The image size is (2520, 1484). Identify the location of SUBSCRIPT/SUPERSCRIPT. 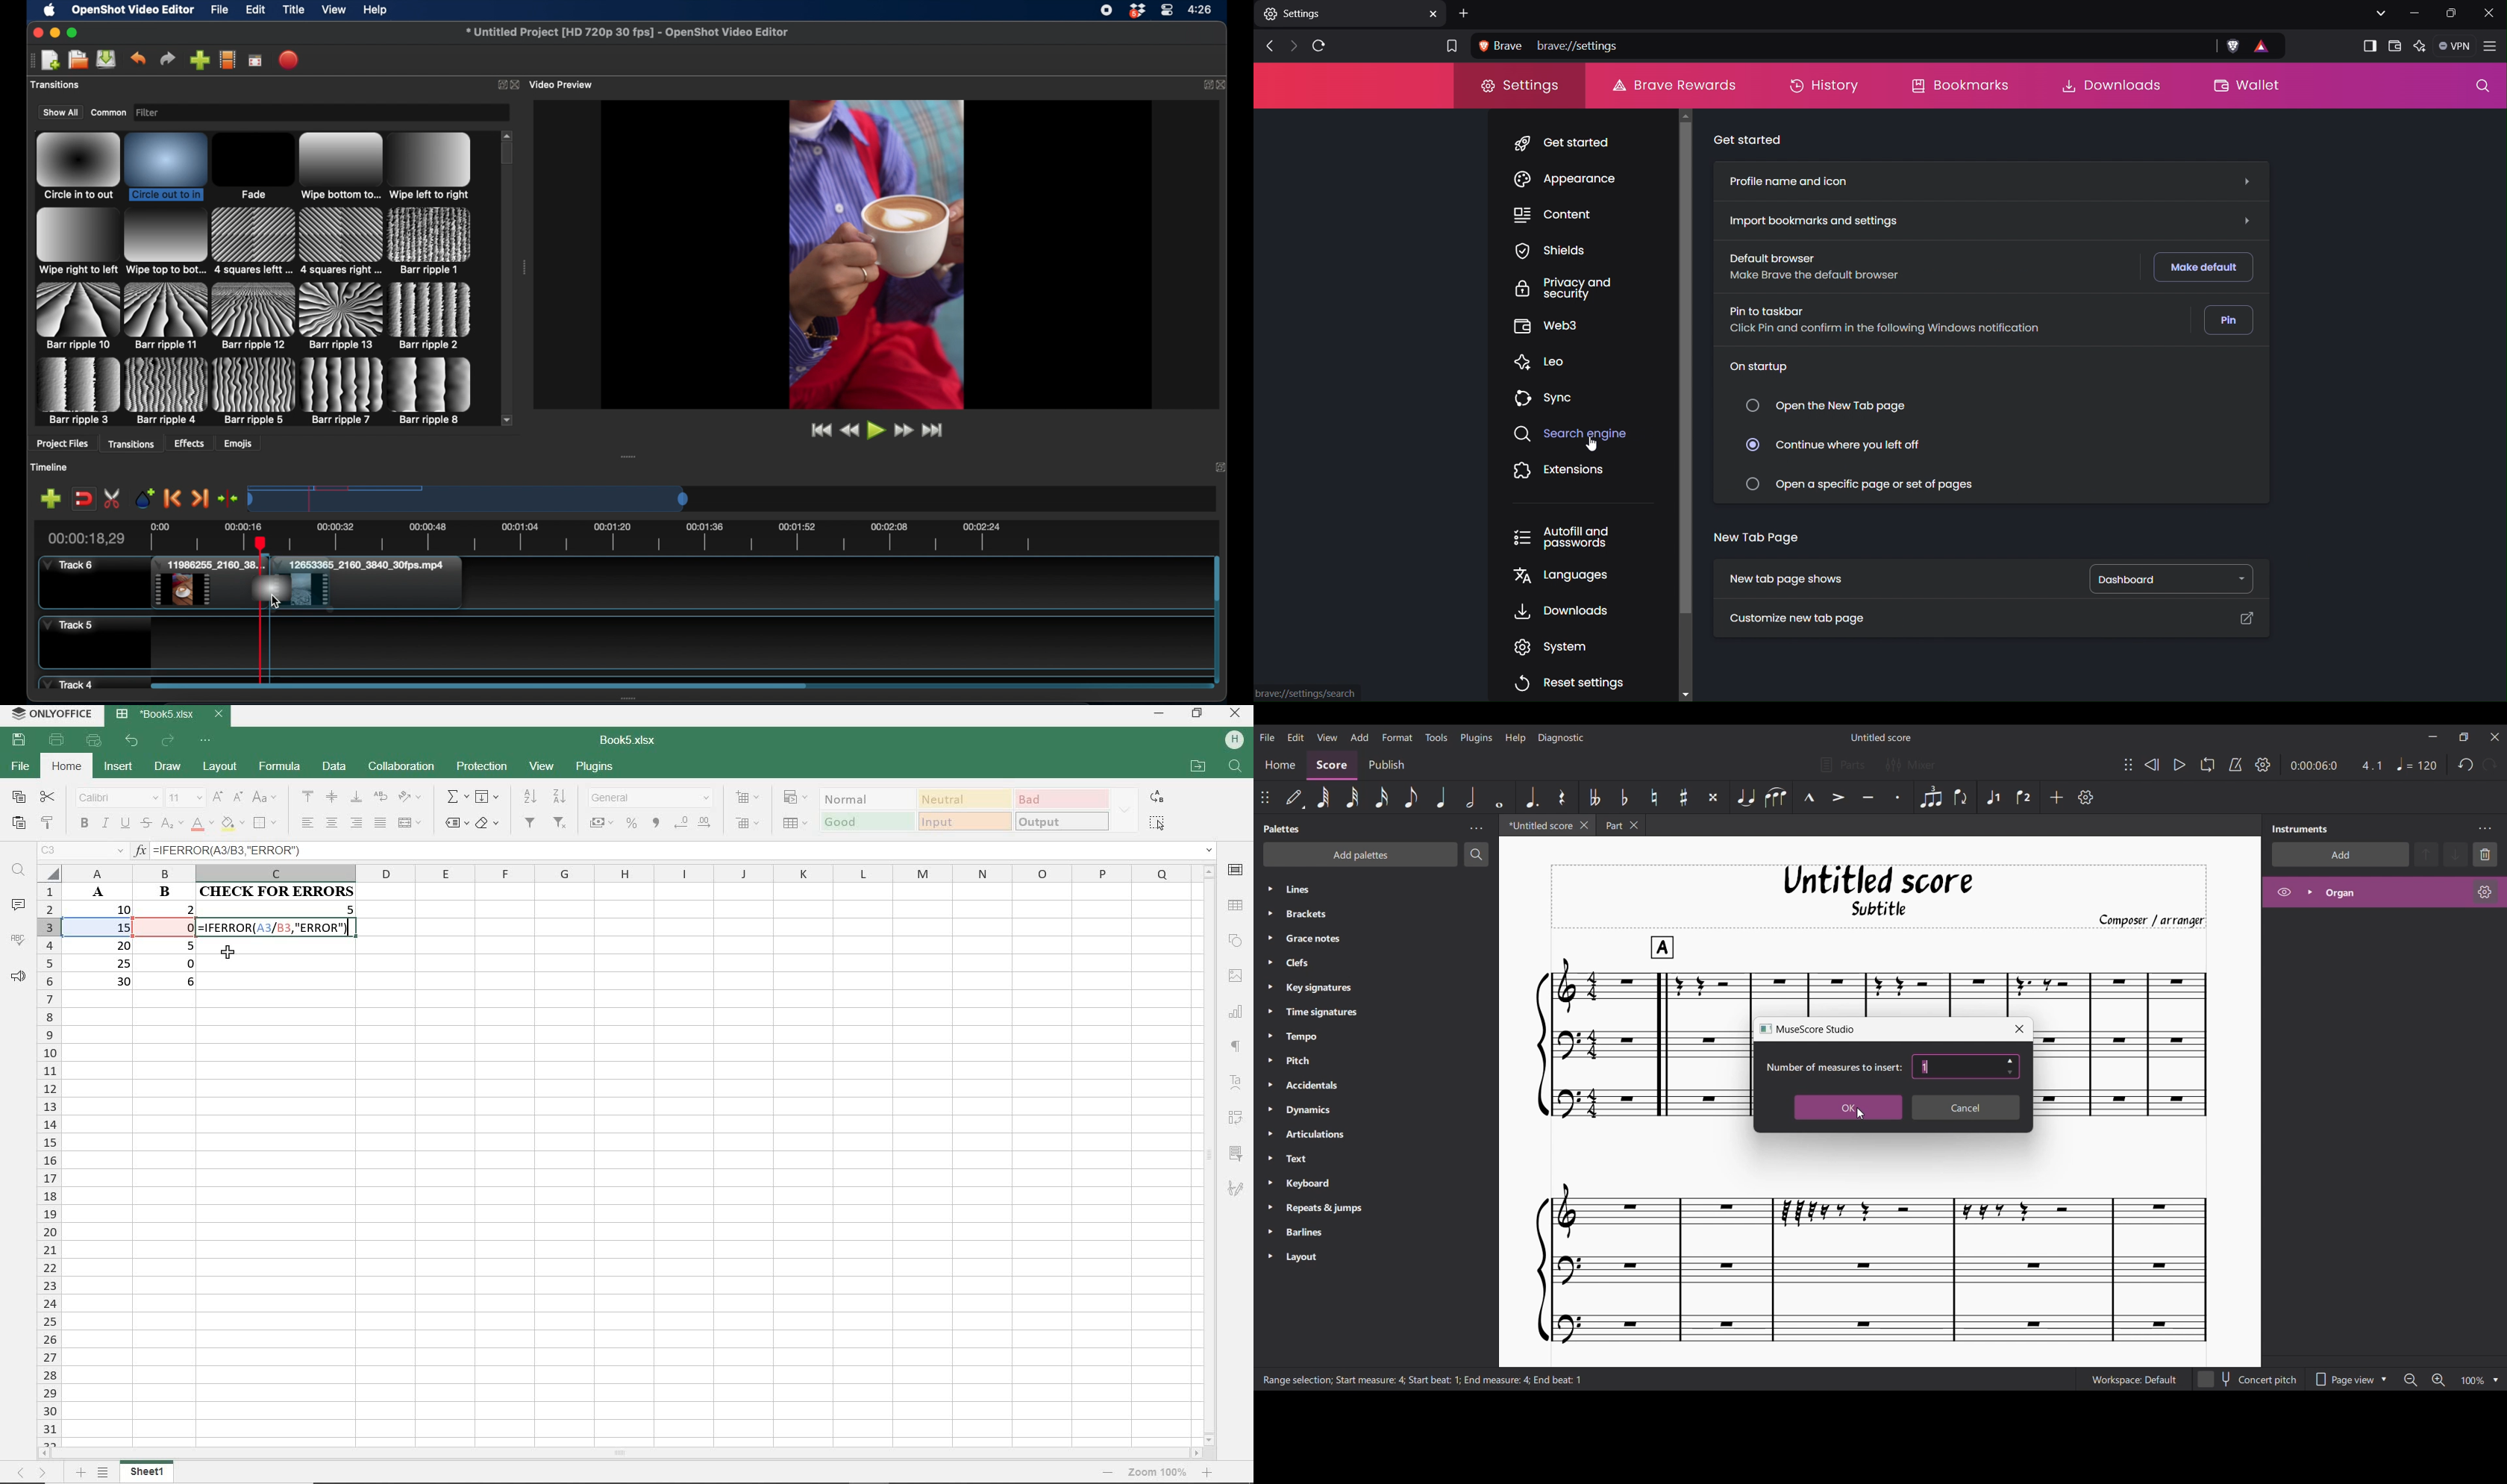
(169, 826).